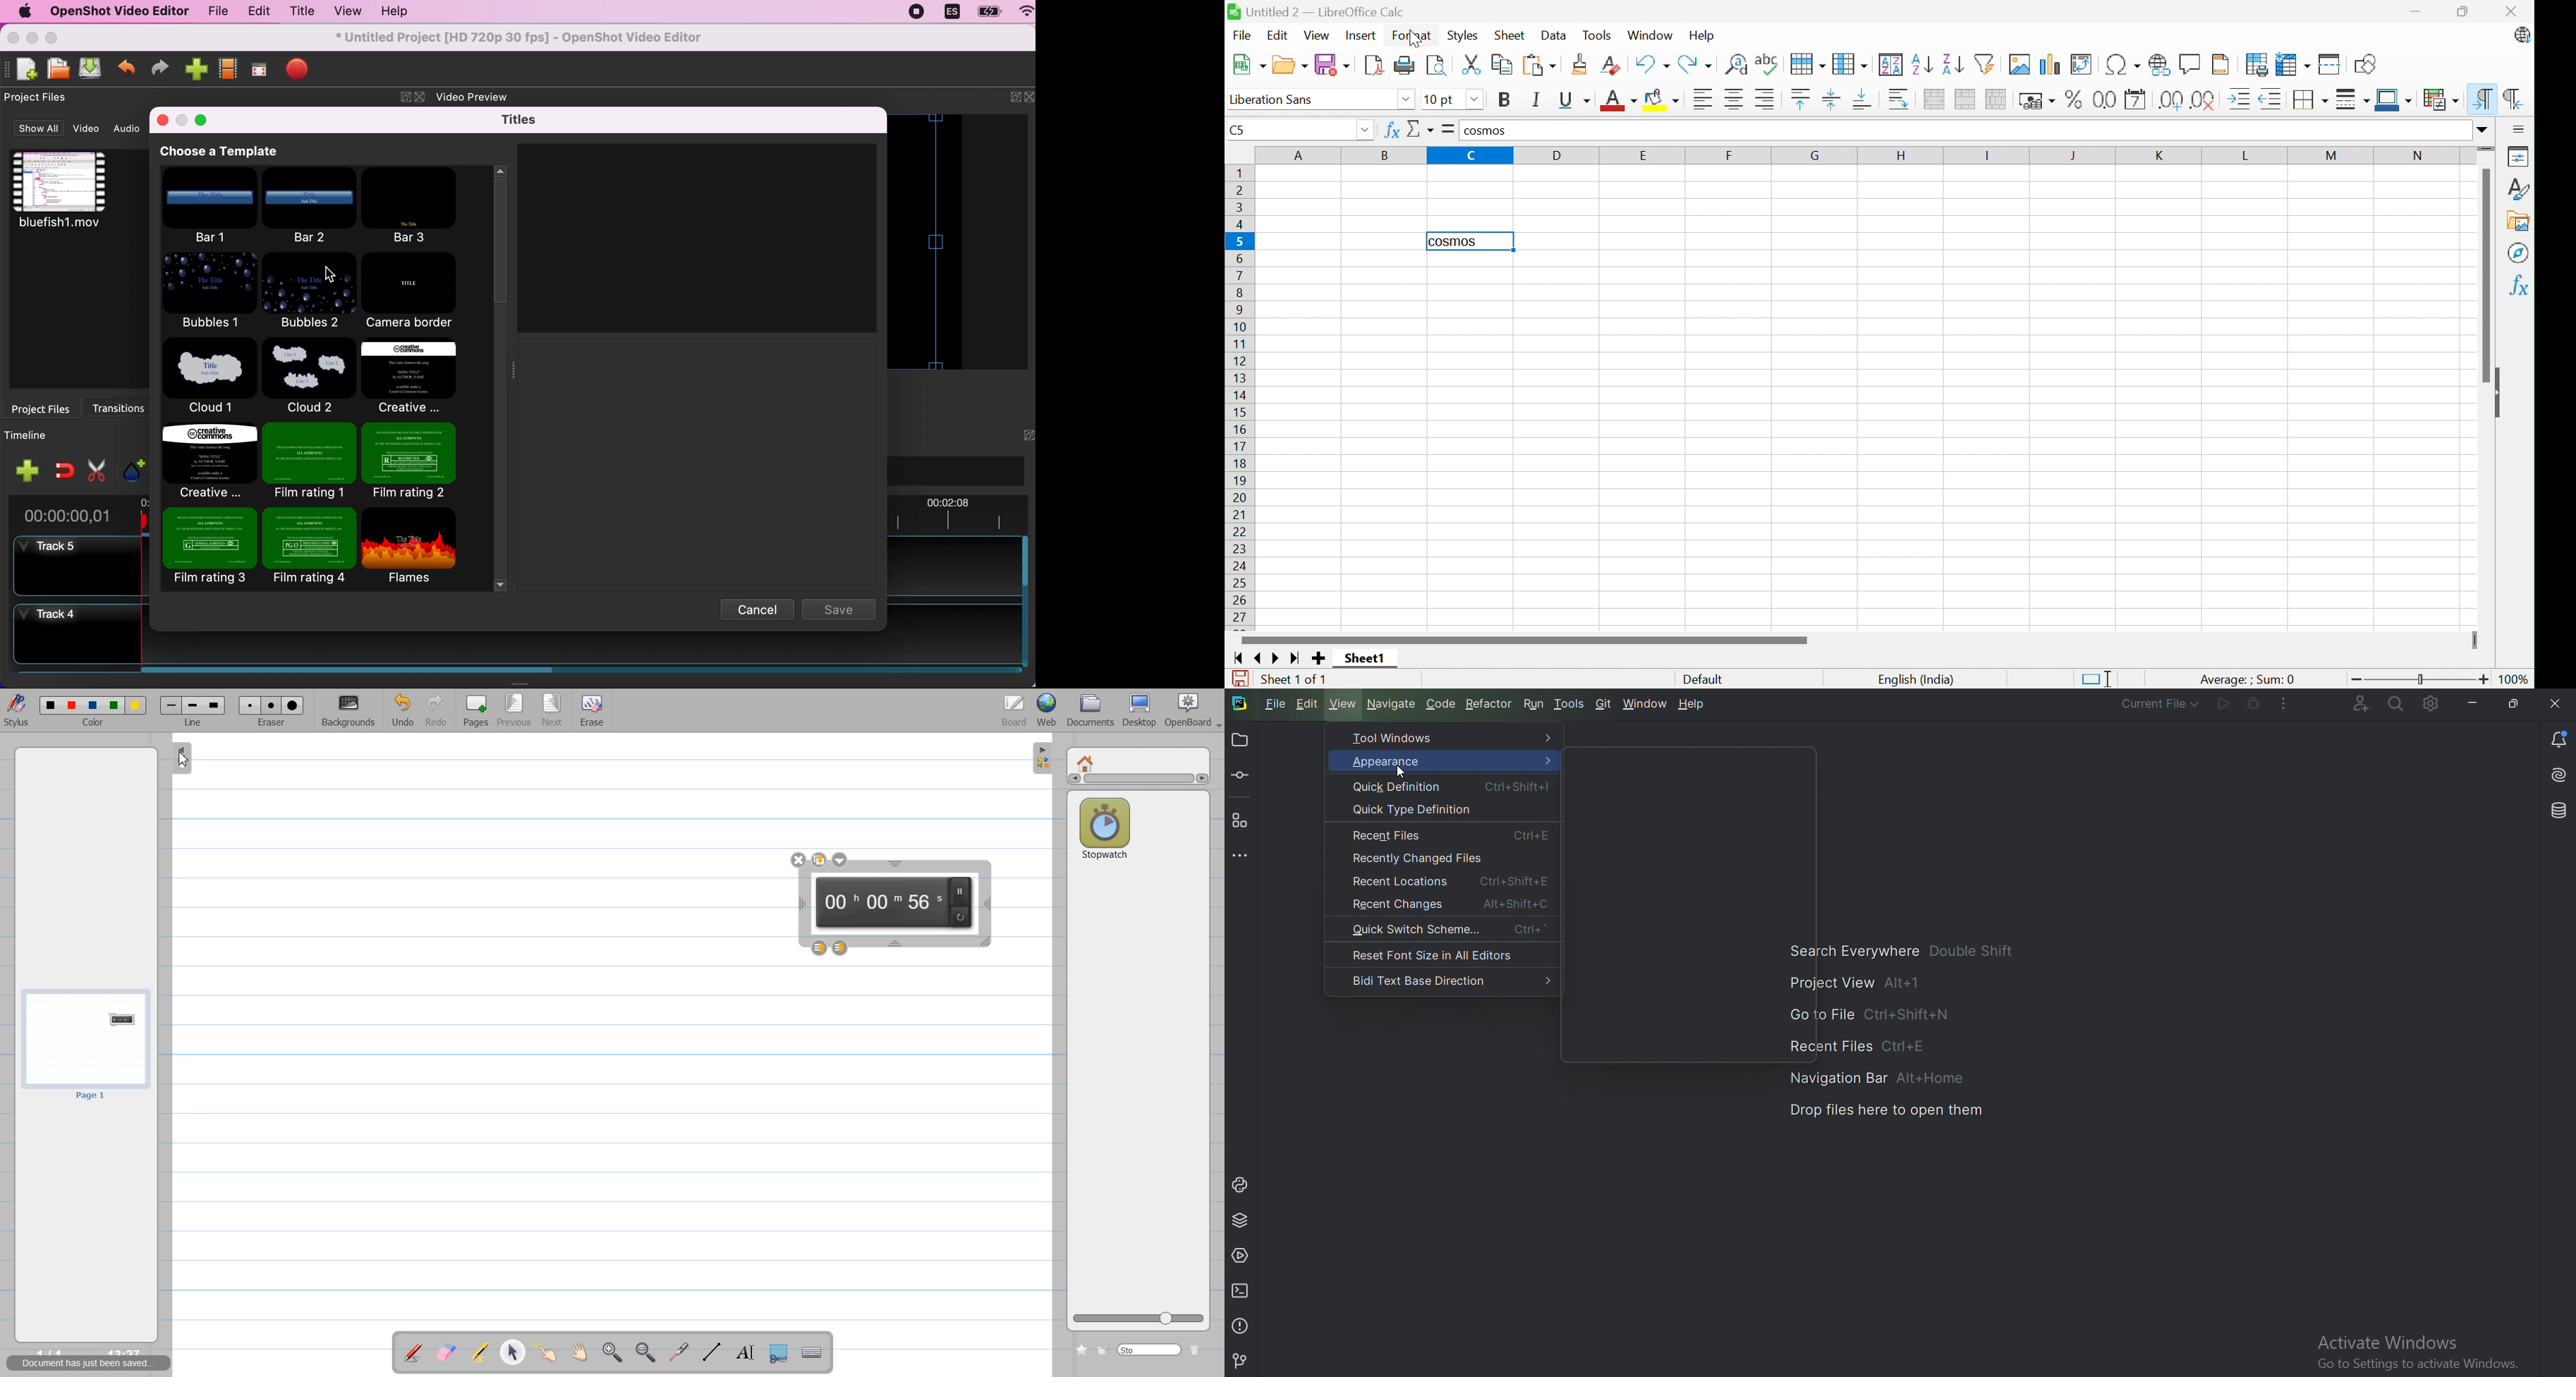 The height and width of the screenshot is (1400, 2576). I want to click on Sidebar settings, so click(2516, 129).